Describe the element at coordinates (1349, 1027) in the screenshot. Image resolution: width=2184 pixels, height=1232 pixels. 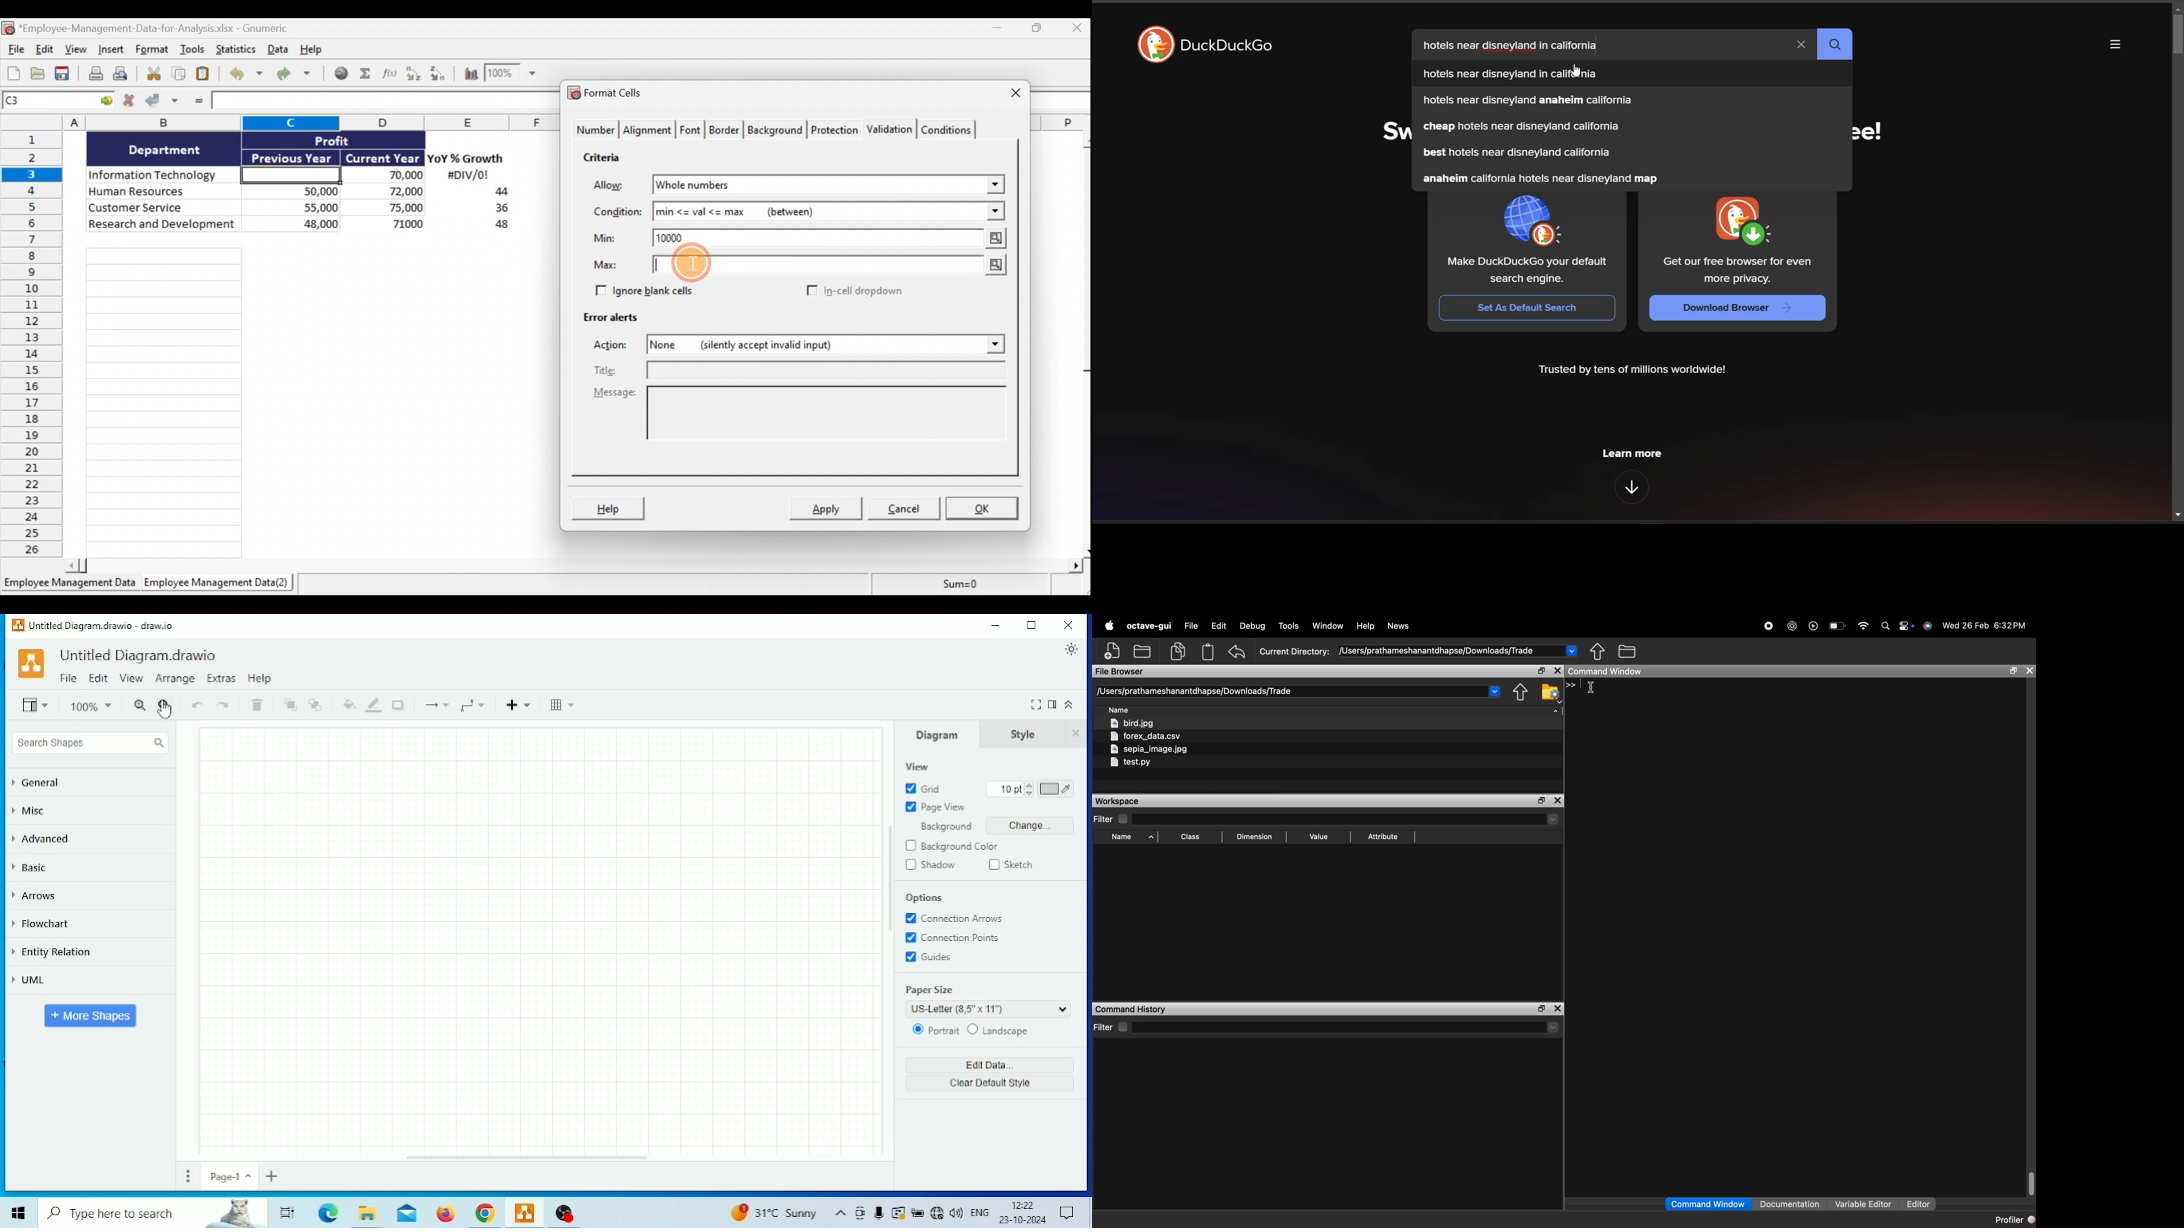
I see `select directory` at that location.